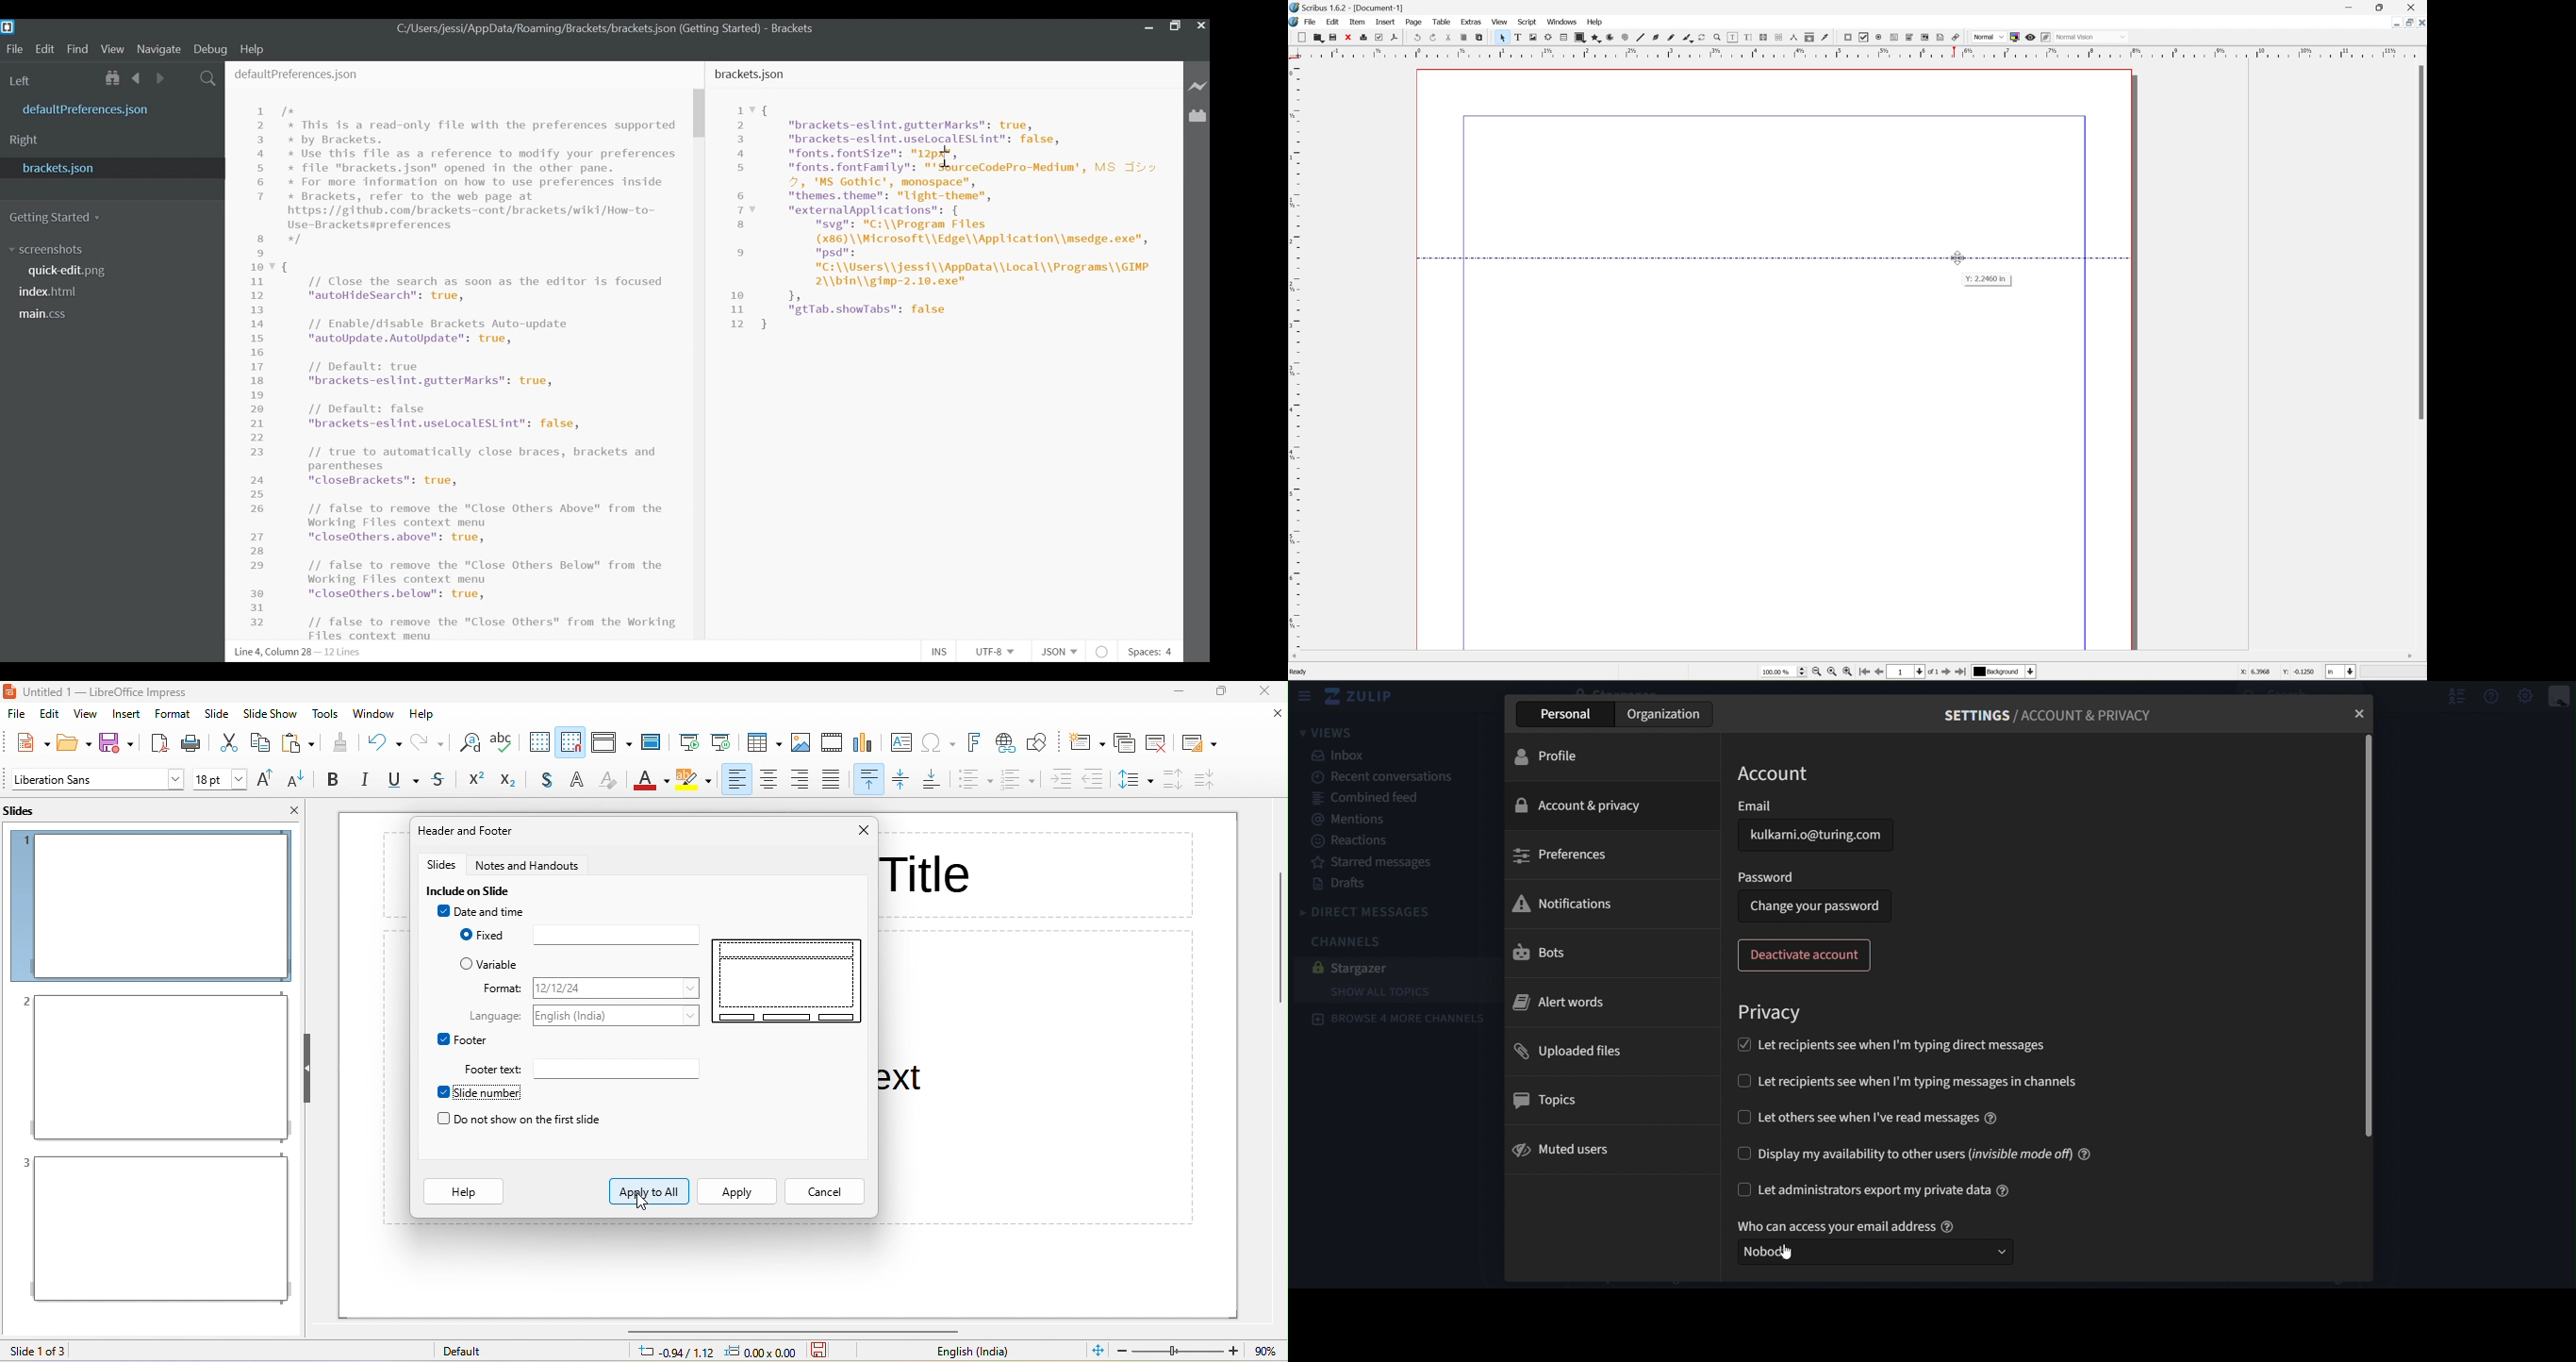  Describe the element at coordinates (655, 741) in the screenshot. I see `master slide` at that location.